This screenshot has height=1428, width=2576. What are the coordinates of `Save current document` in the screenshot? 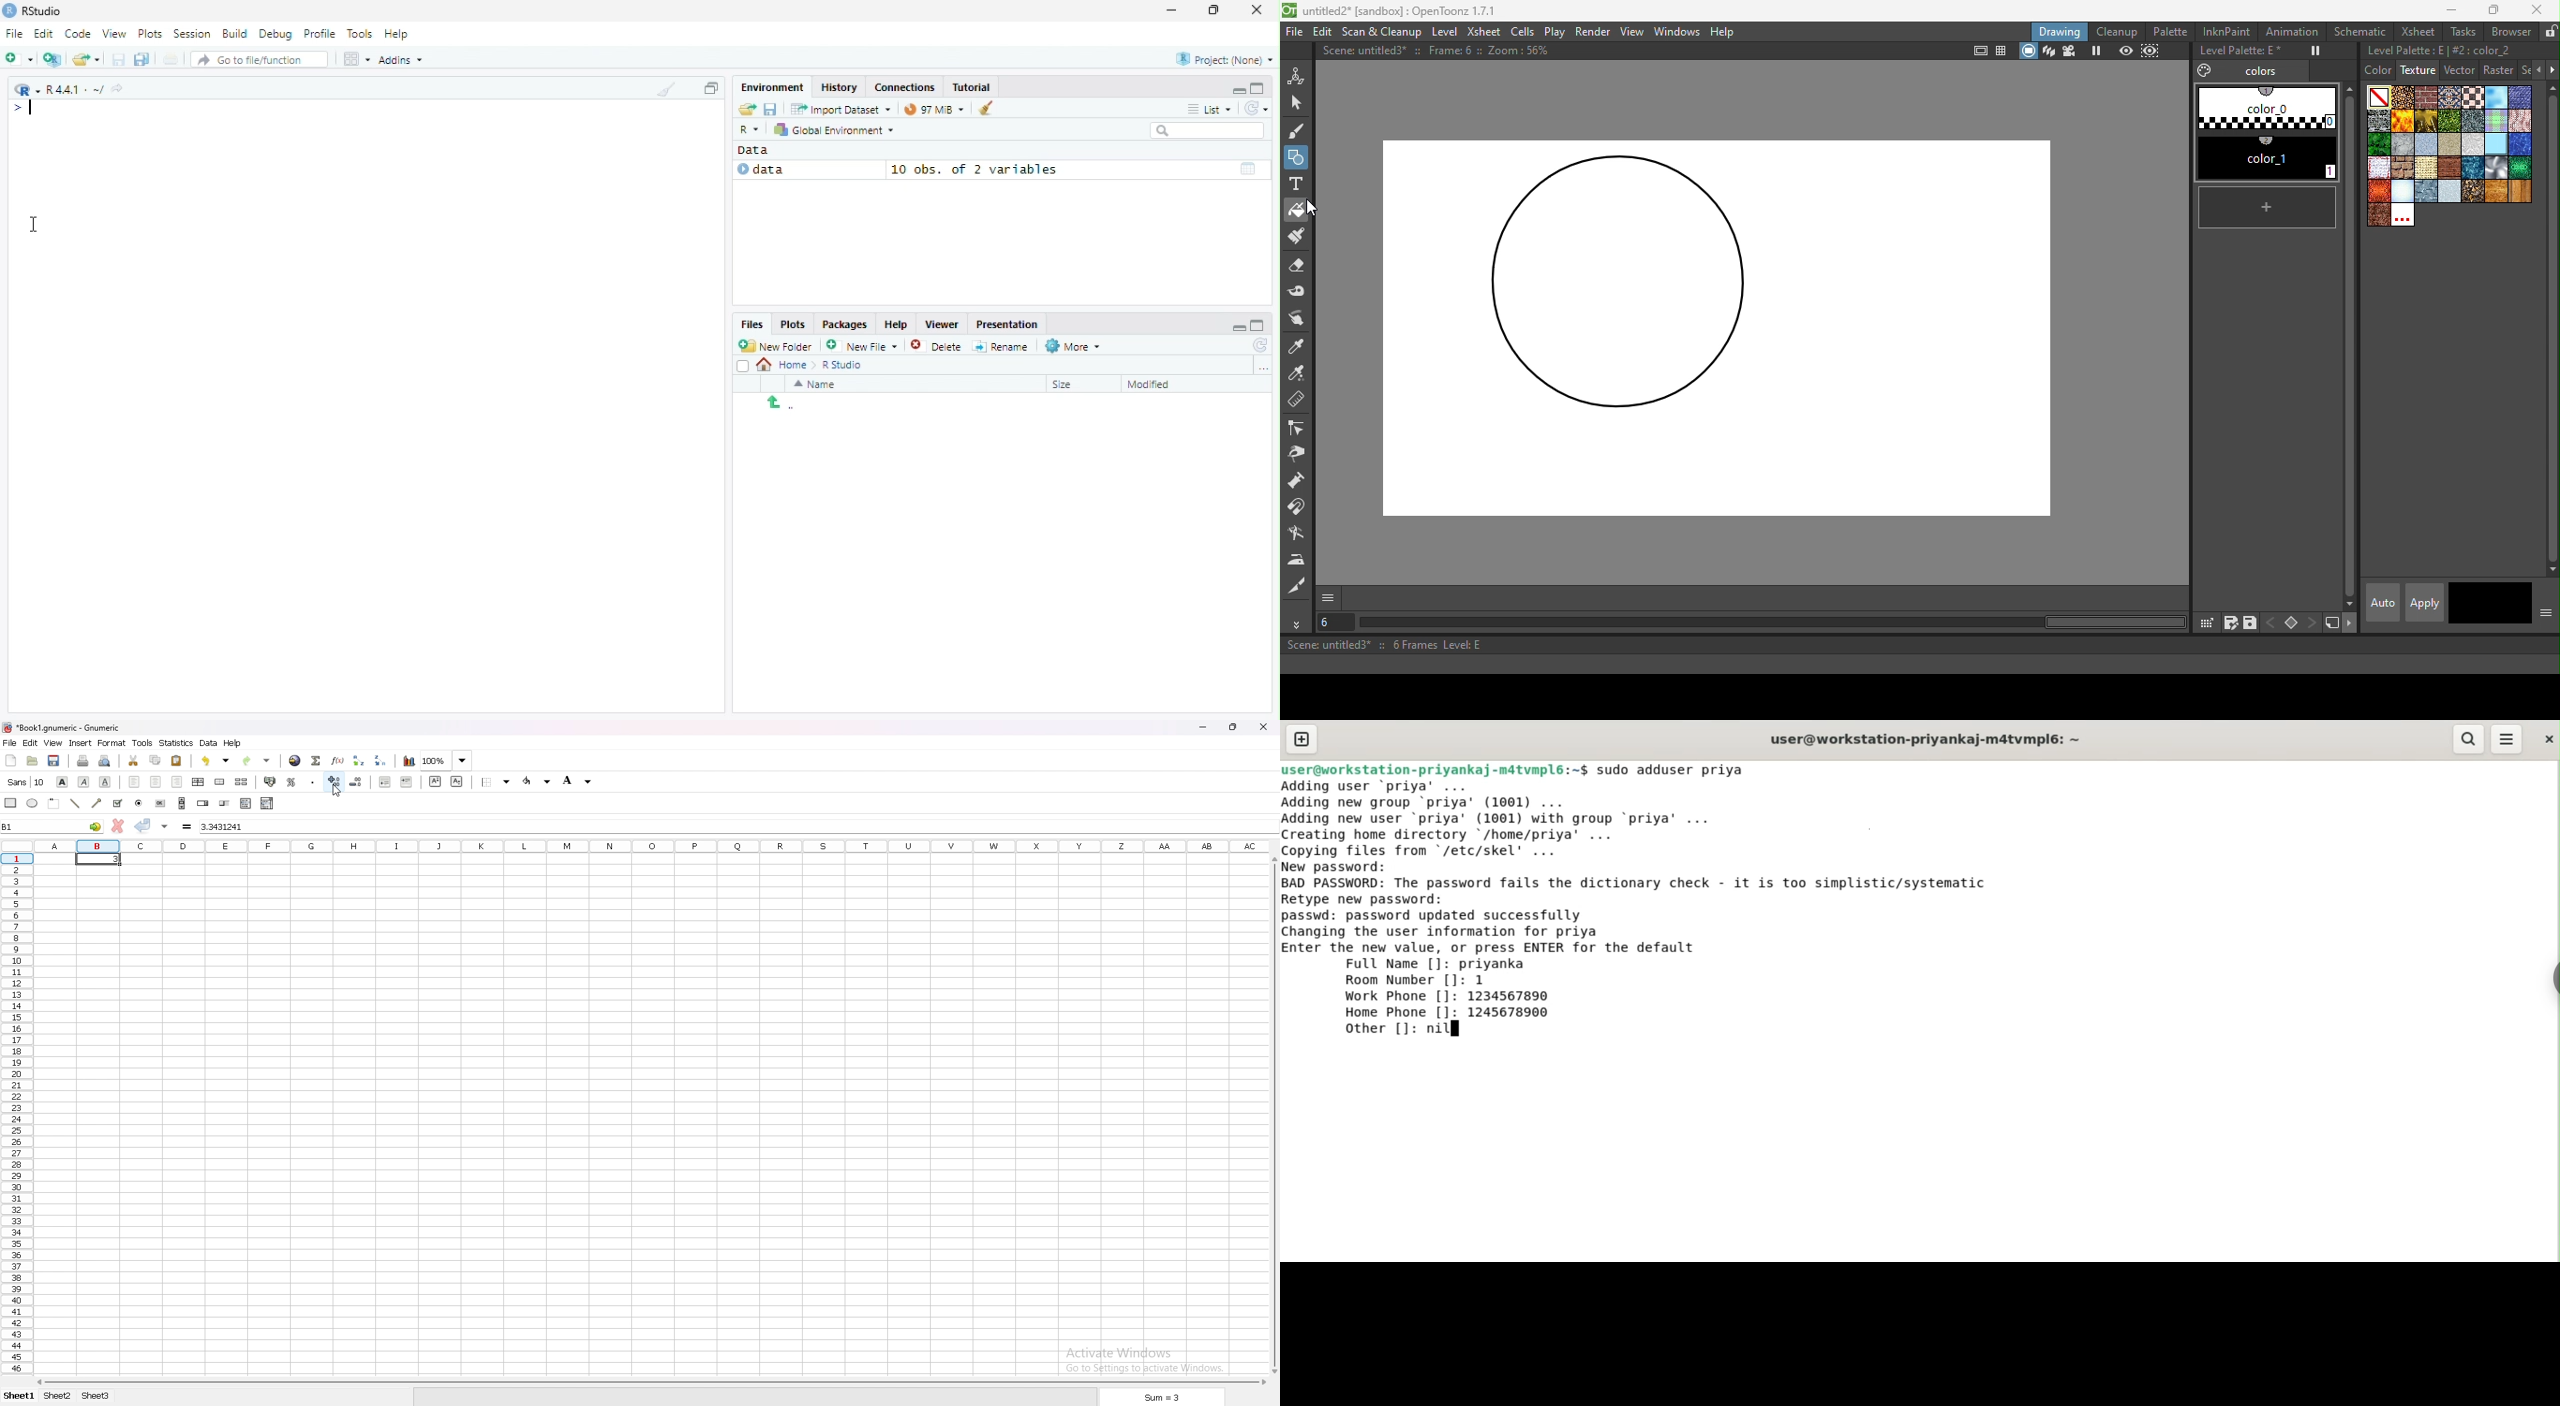 It's located at (120, 59).